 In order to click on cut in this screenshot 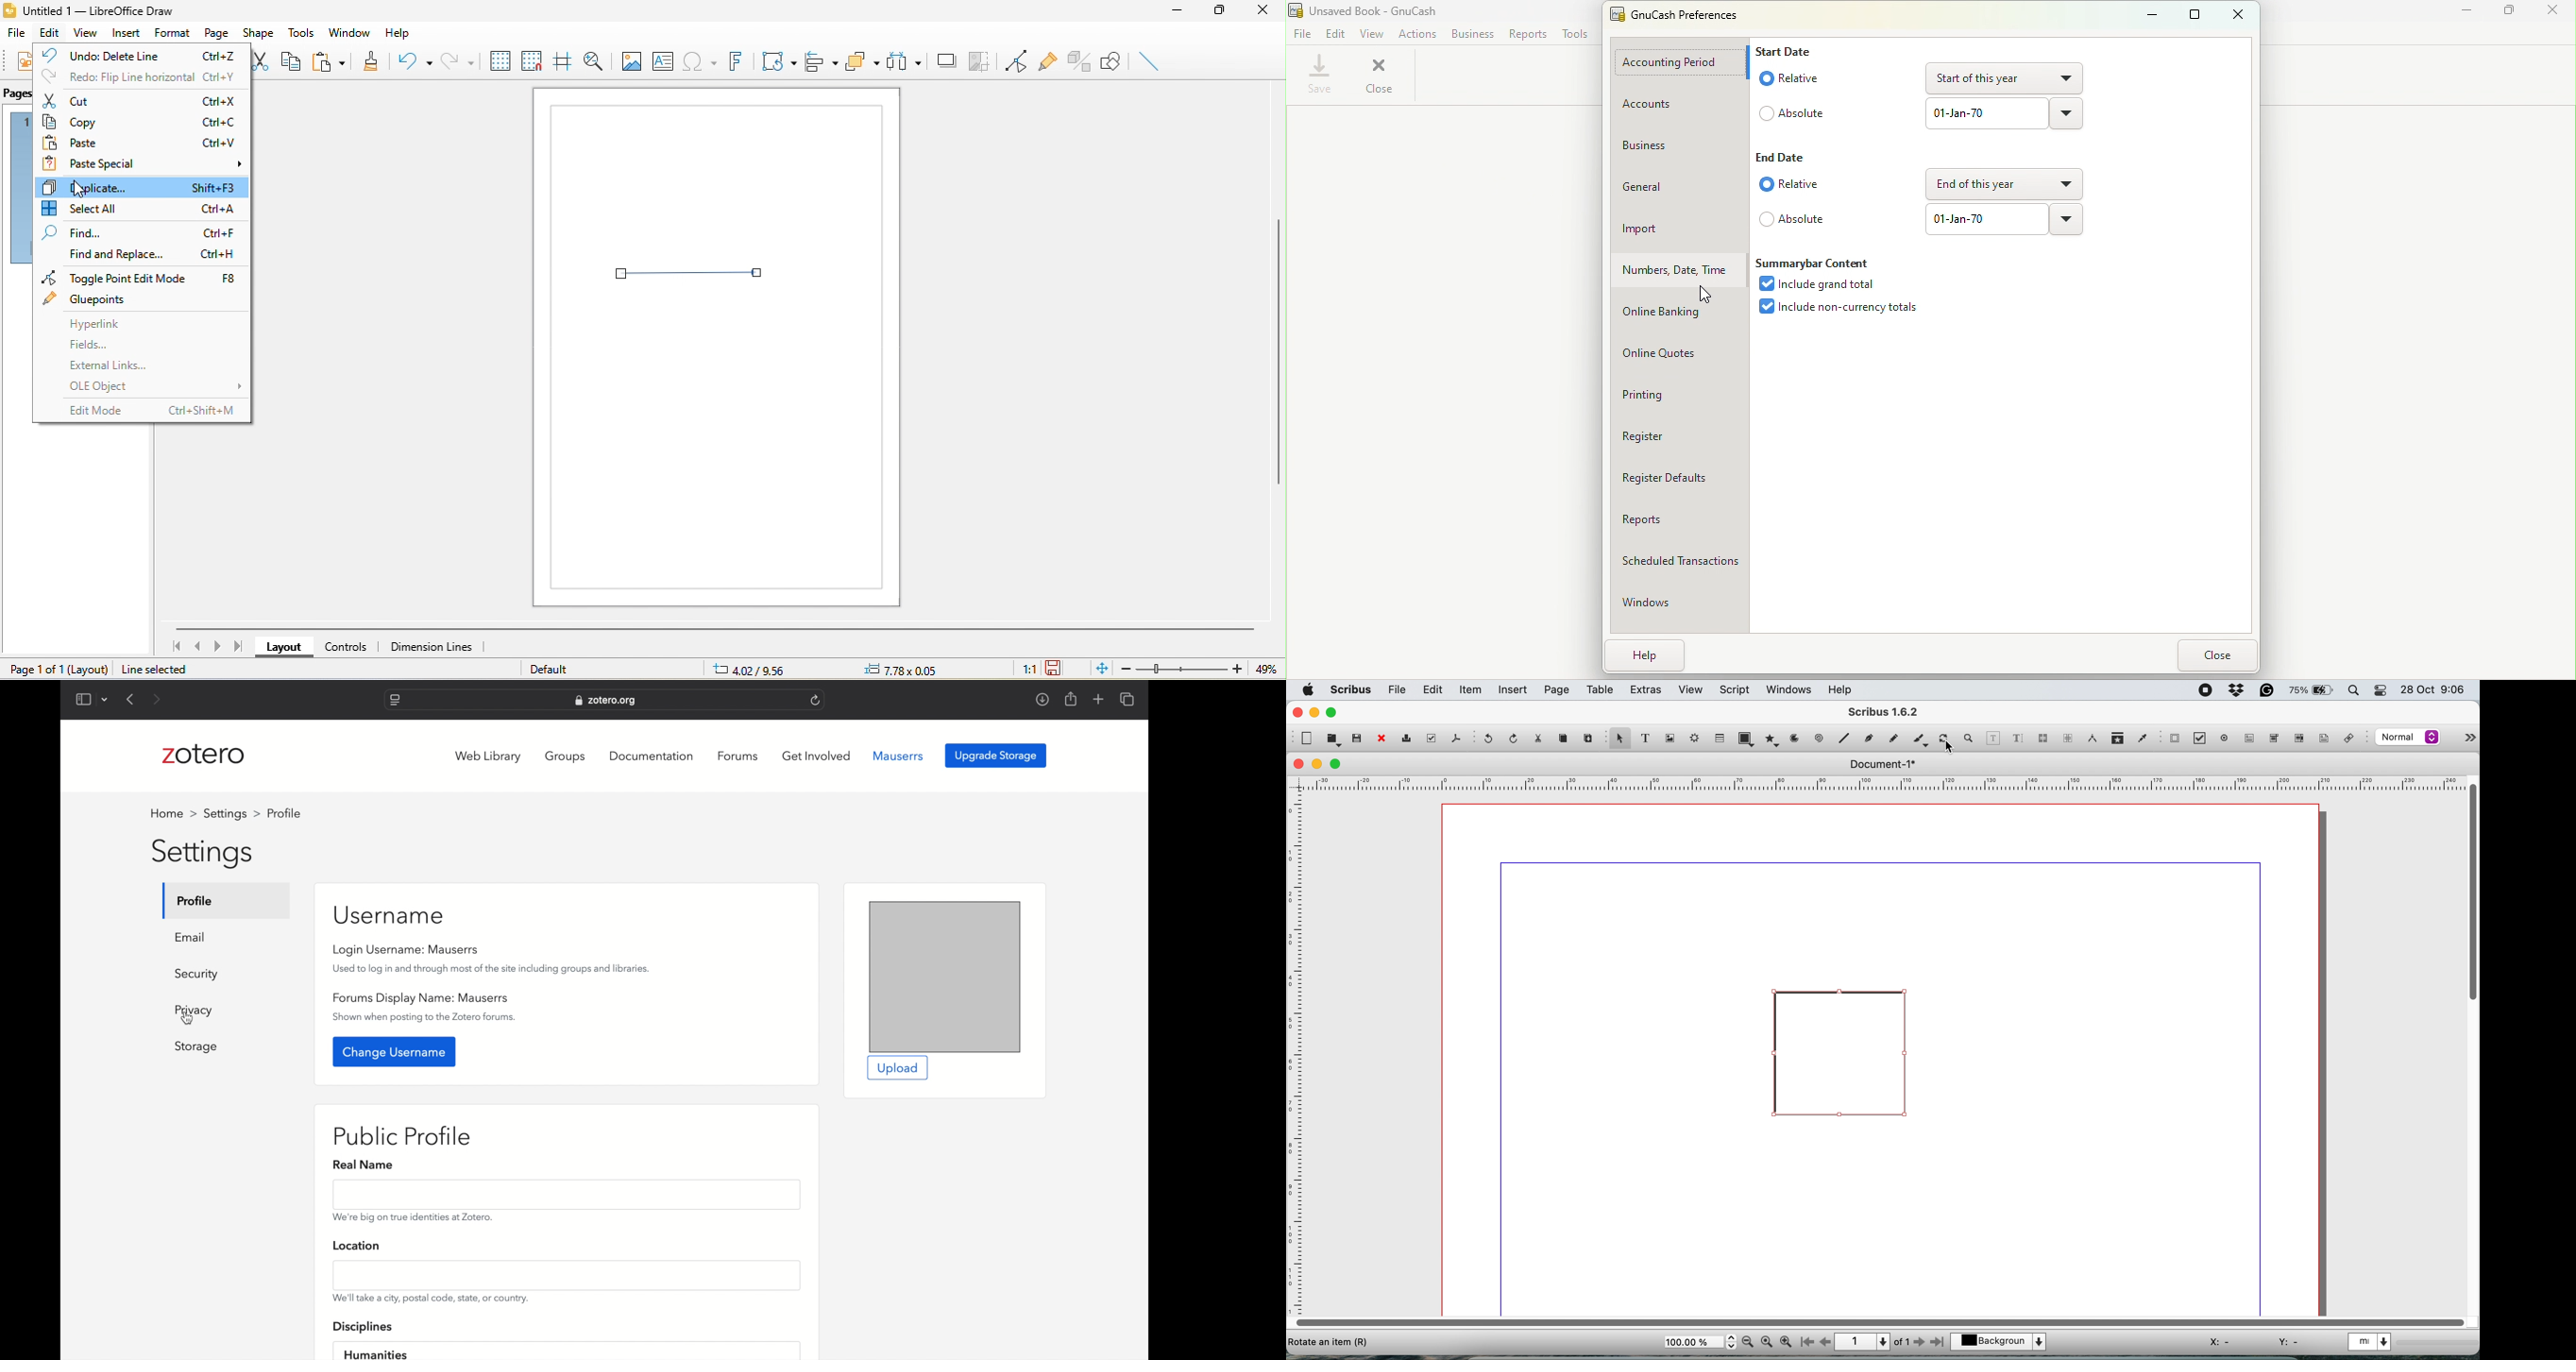, I will do `click(143, 100)`.